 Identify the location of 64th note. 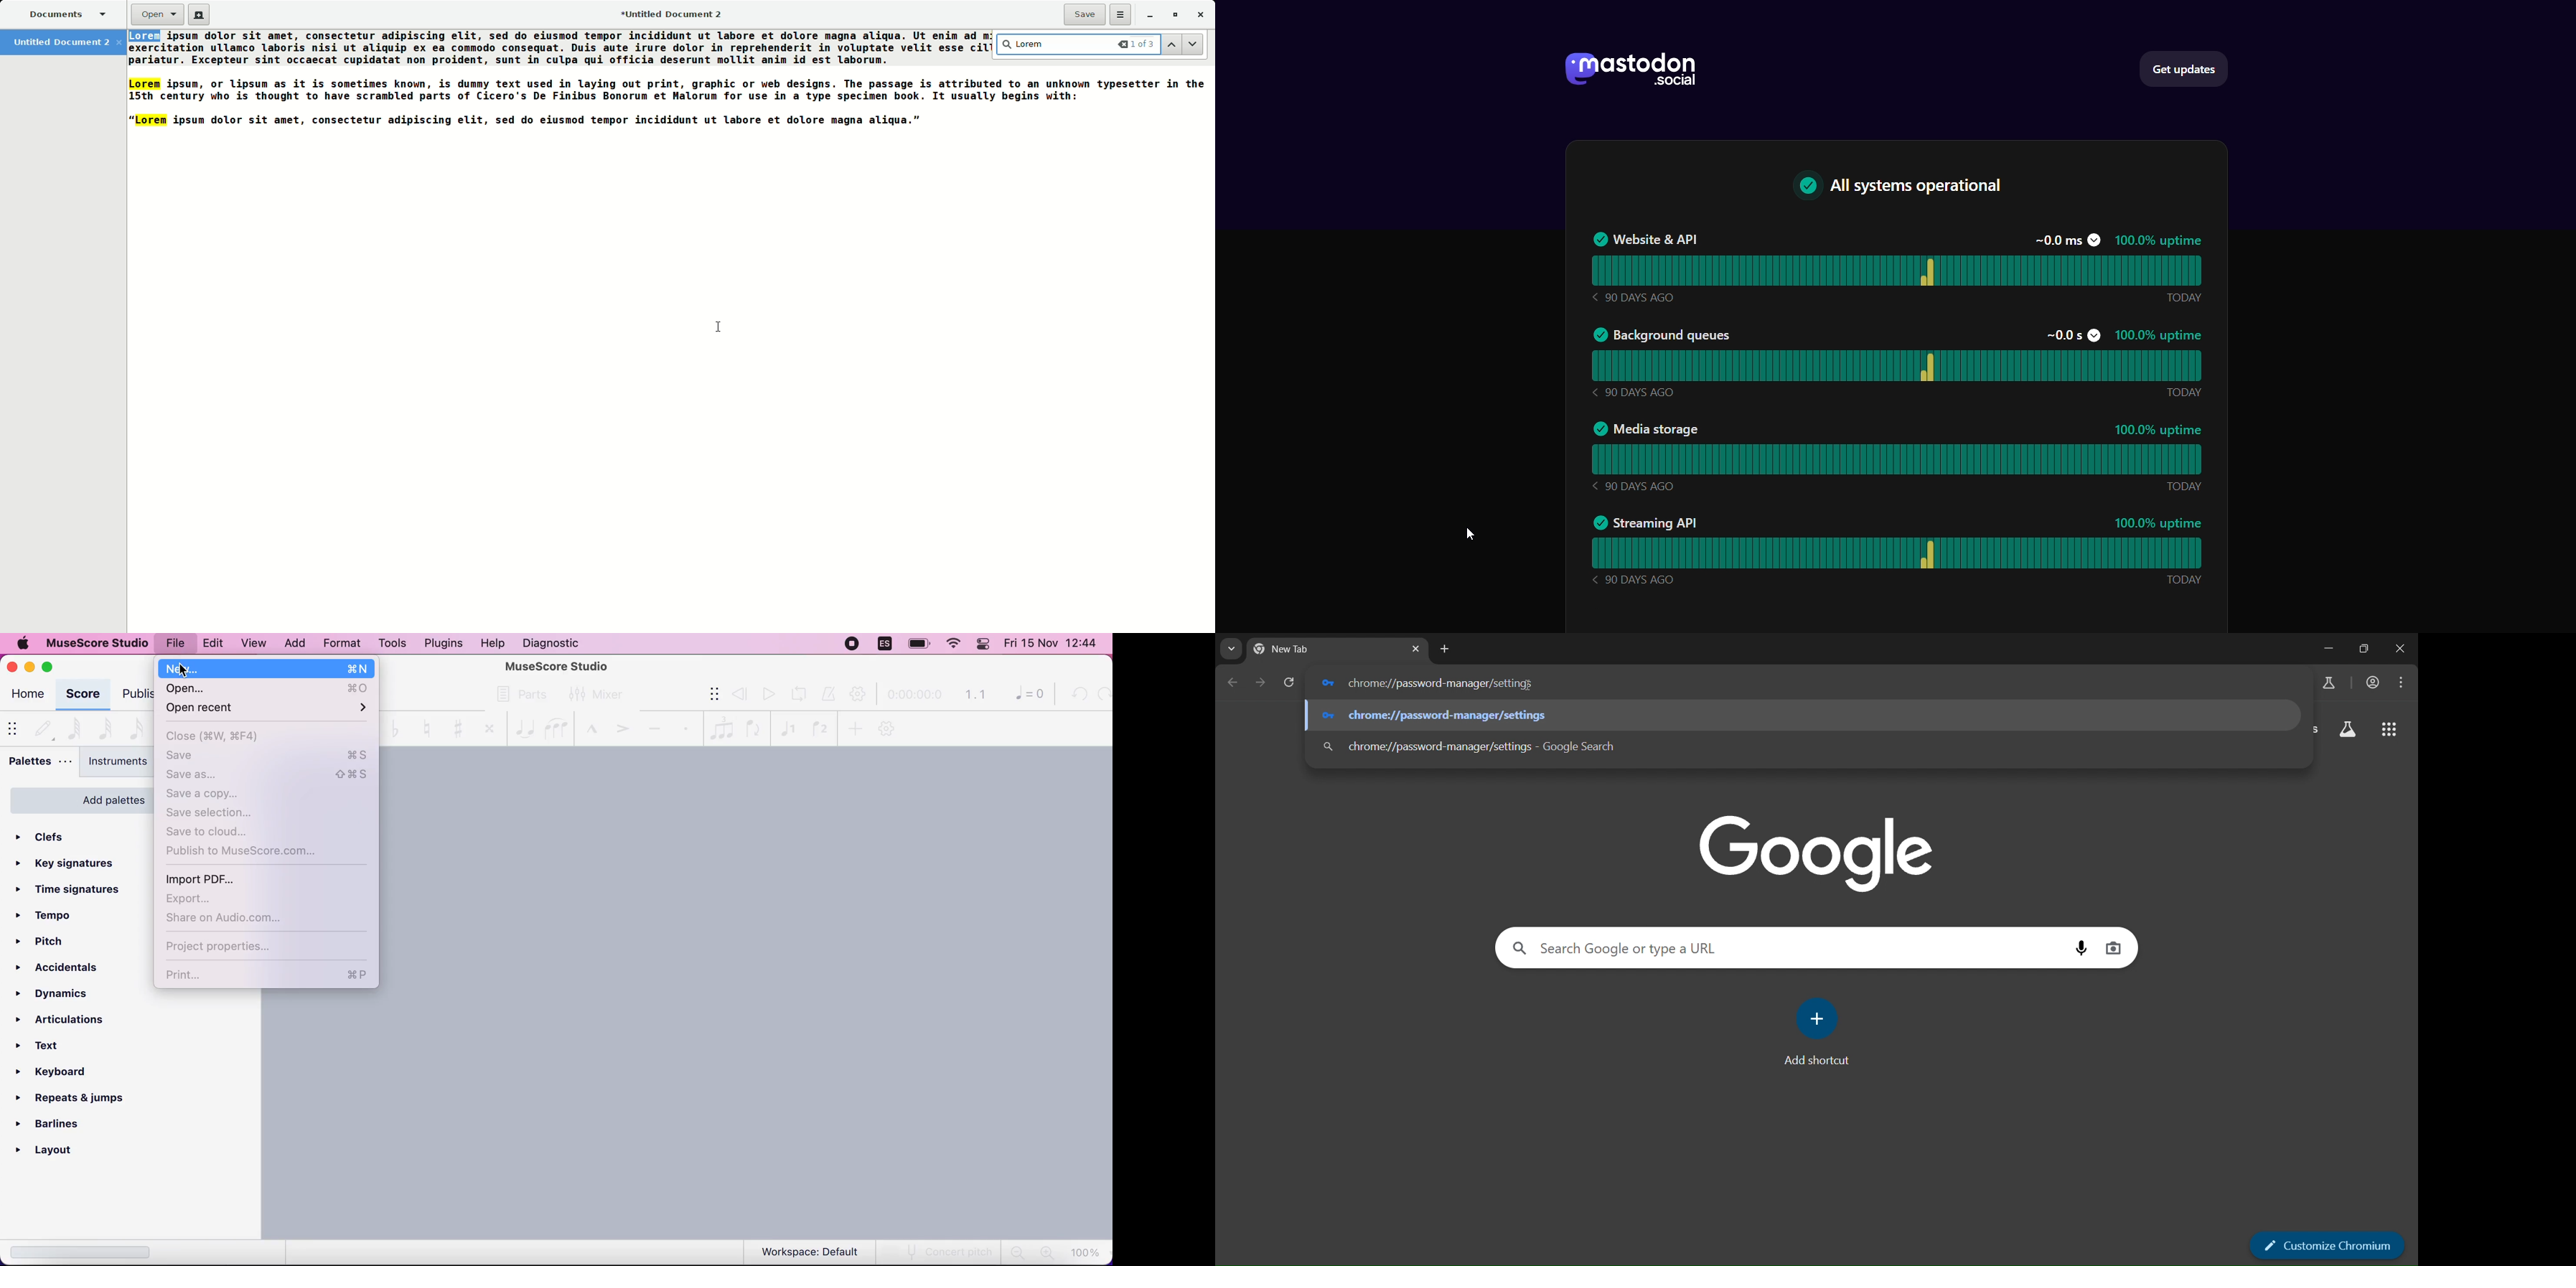
(74, 727).